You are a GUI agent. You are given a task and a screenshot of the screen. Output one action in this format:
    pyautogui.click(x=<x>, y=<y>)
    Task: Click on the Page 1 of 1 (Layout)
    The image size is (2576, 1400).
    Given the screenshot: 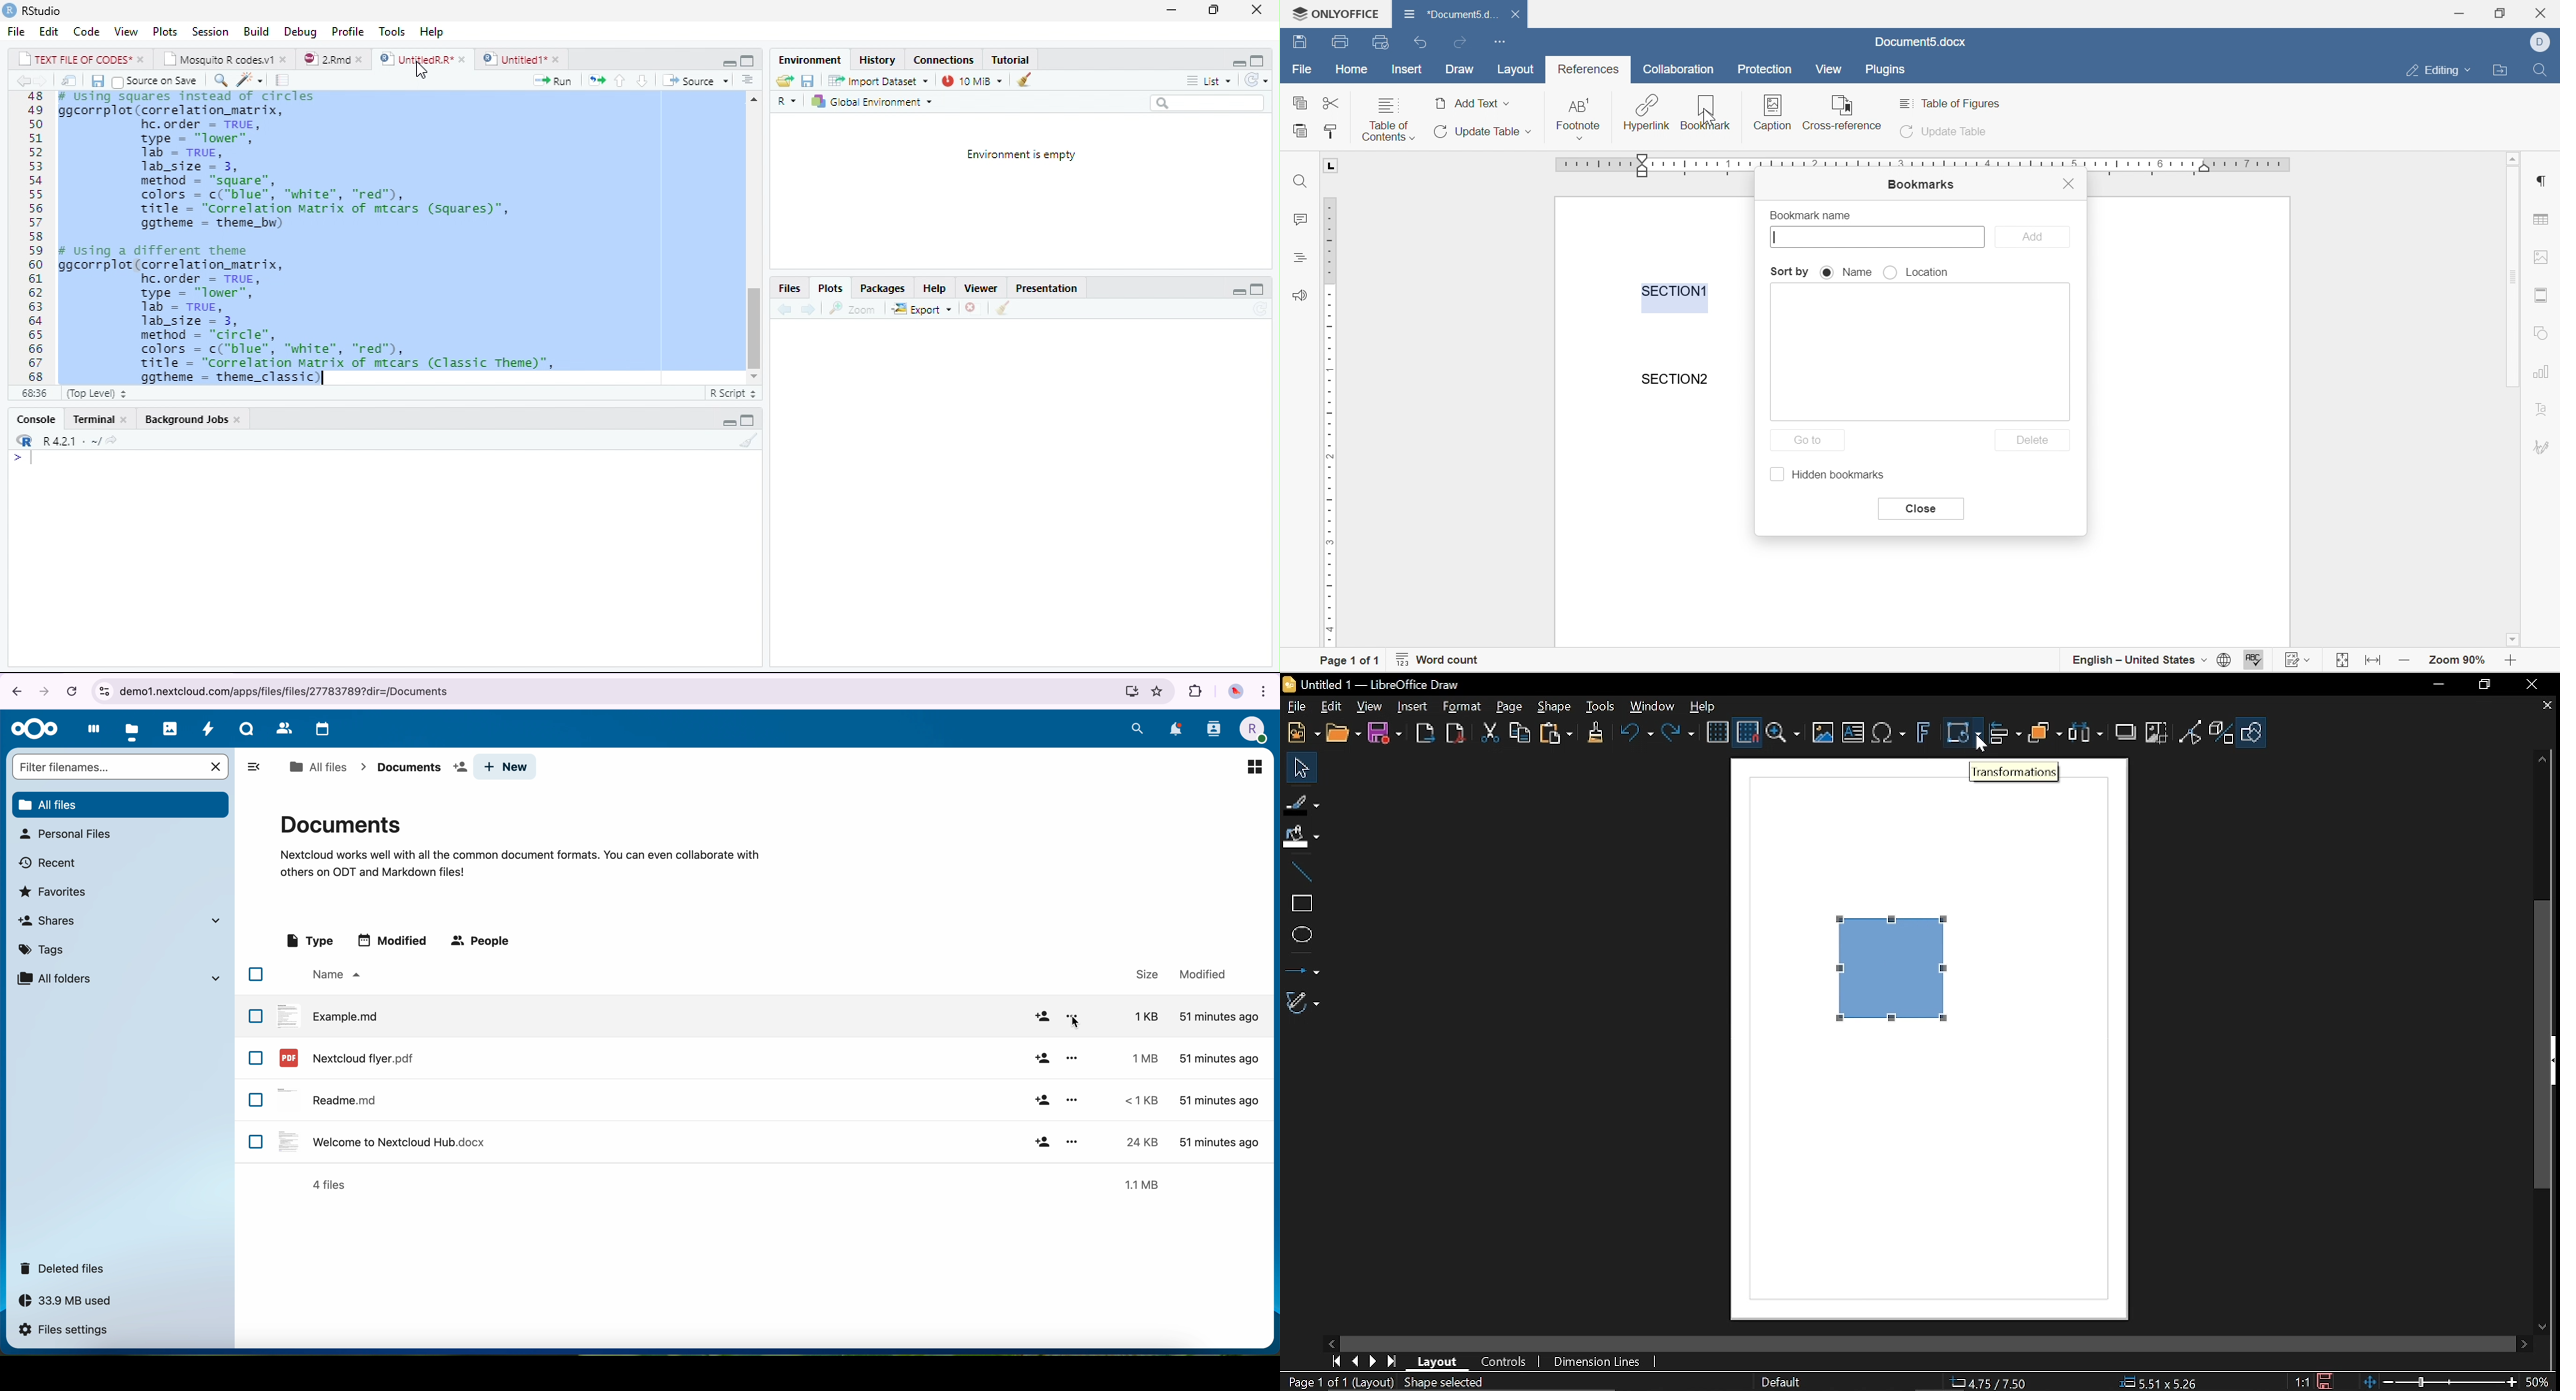 What is the action you would take?
    pyautogui.click(x=1339, y=1382)
    